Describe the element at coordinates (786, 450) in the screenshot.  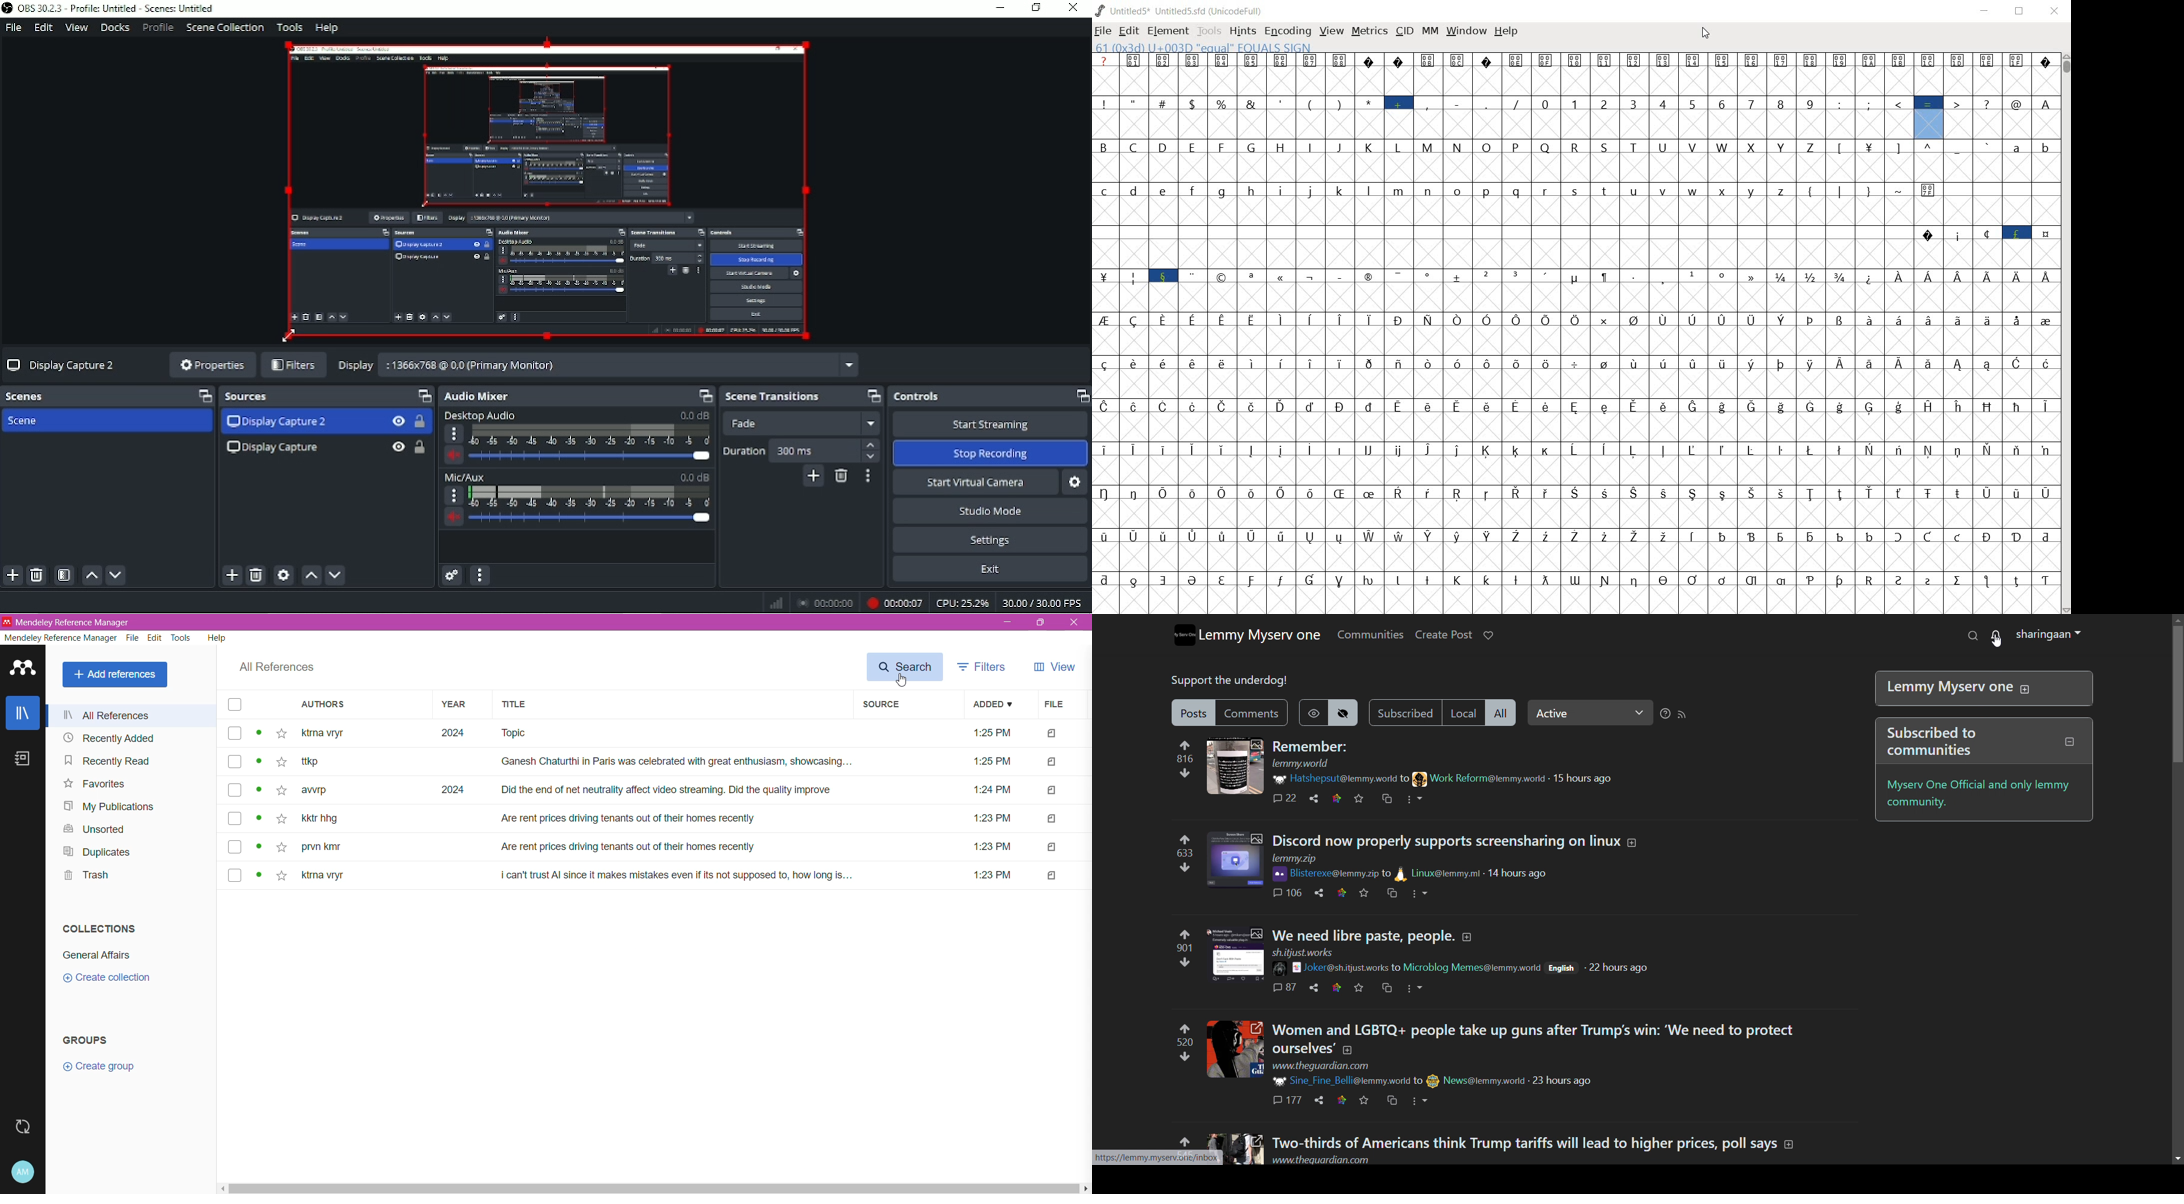
I see `Duration 300 ms` at that location.